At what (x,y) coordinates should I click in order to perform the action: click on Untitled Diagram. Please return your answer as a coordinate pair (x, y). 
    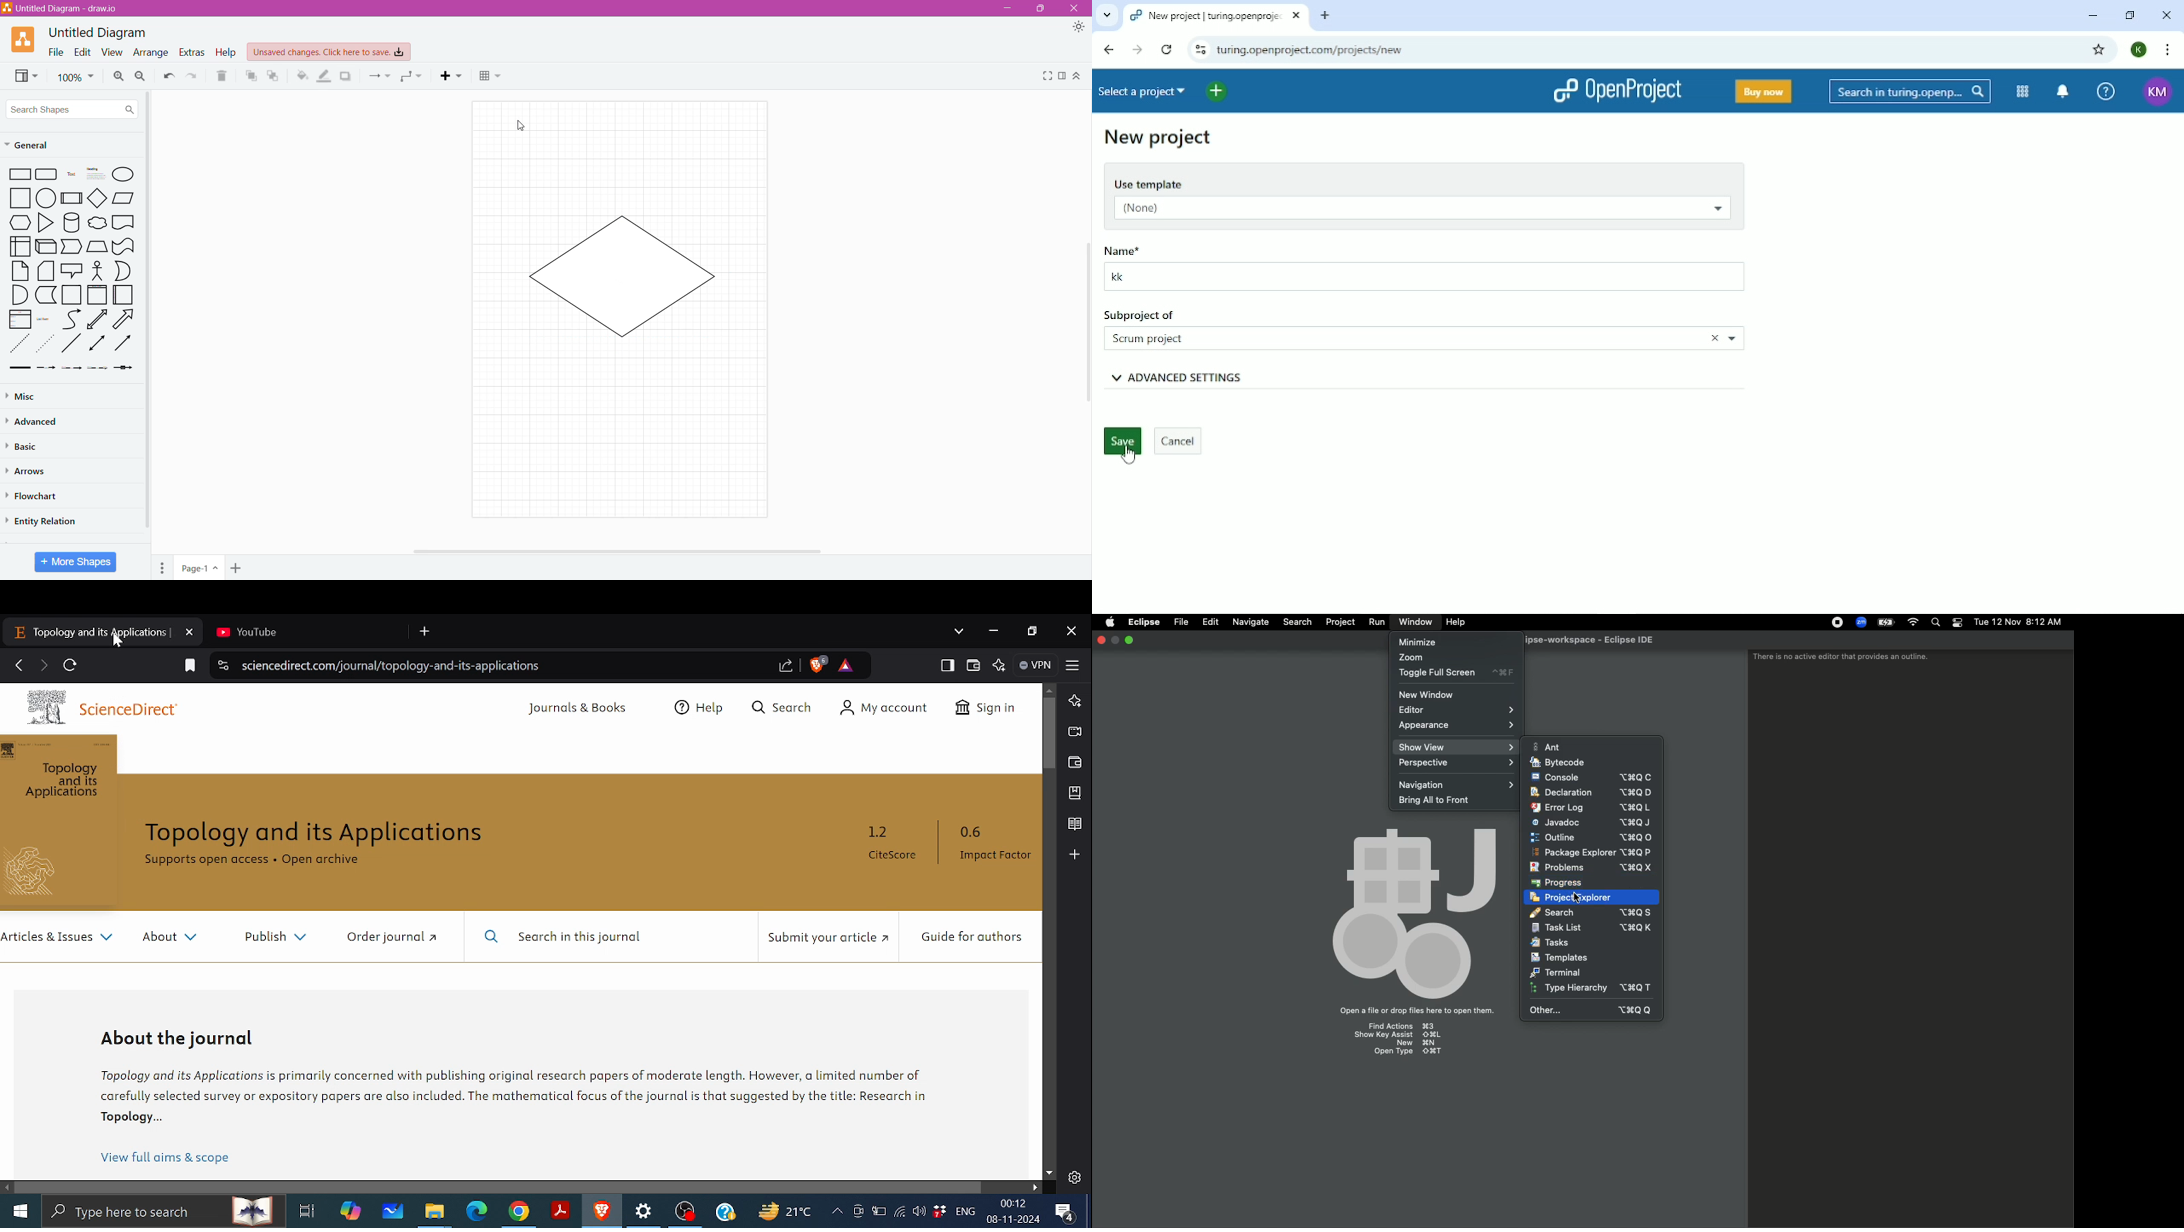
    Looking at the image, I should click on (100, 32).